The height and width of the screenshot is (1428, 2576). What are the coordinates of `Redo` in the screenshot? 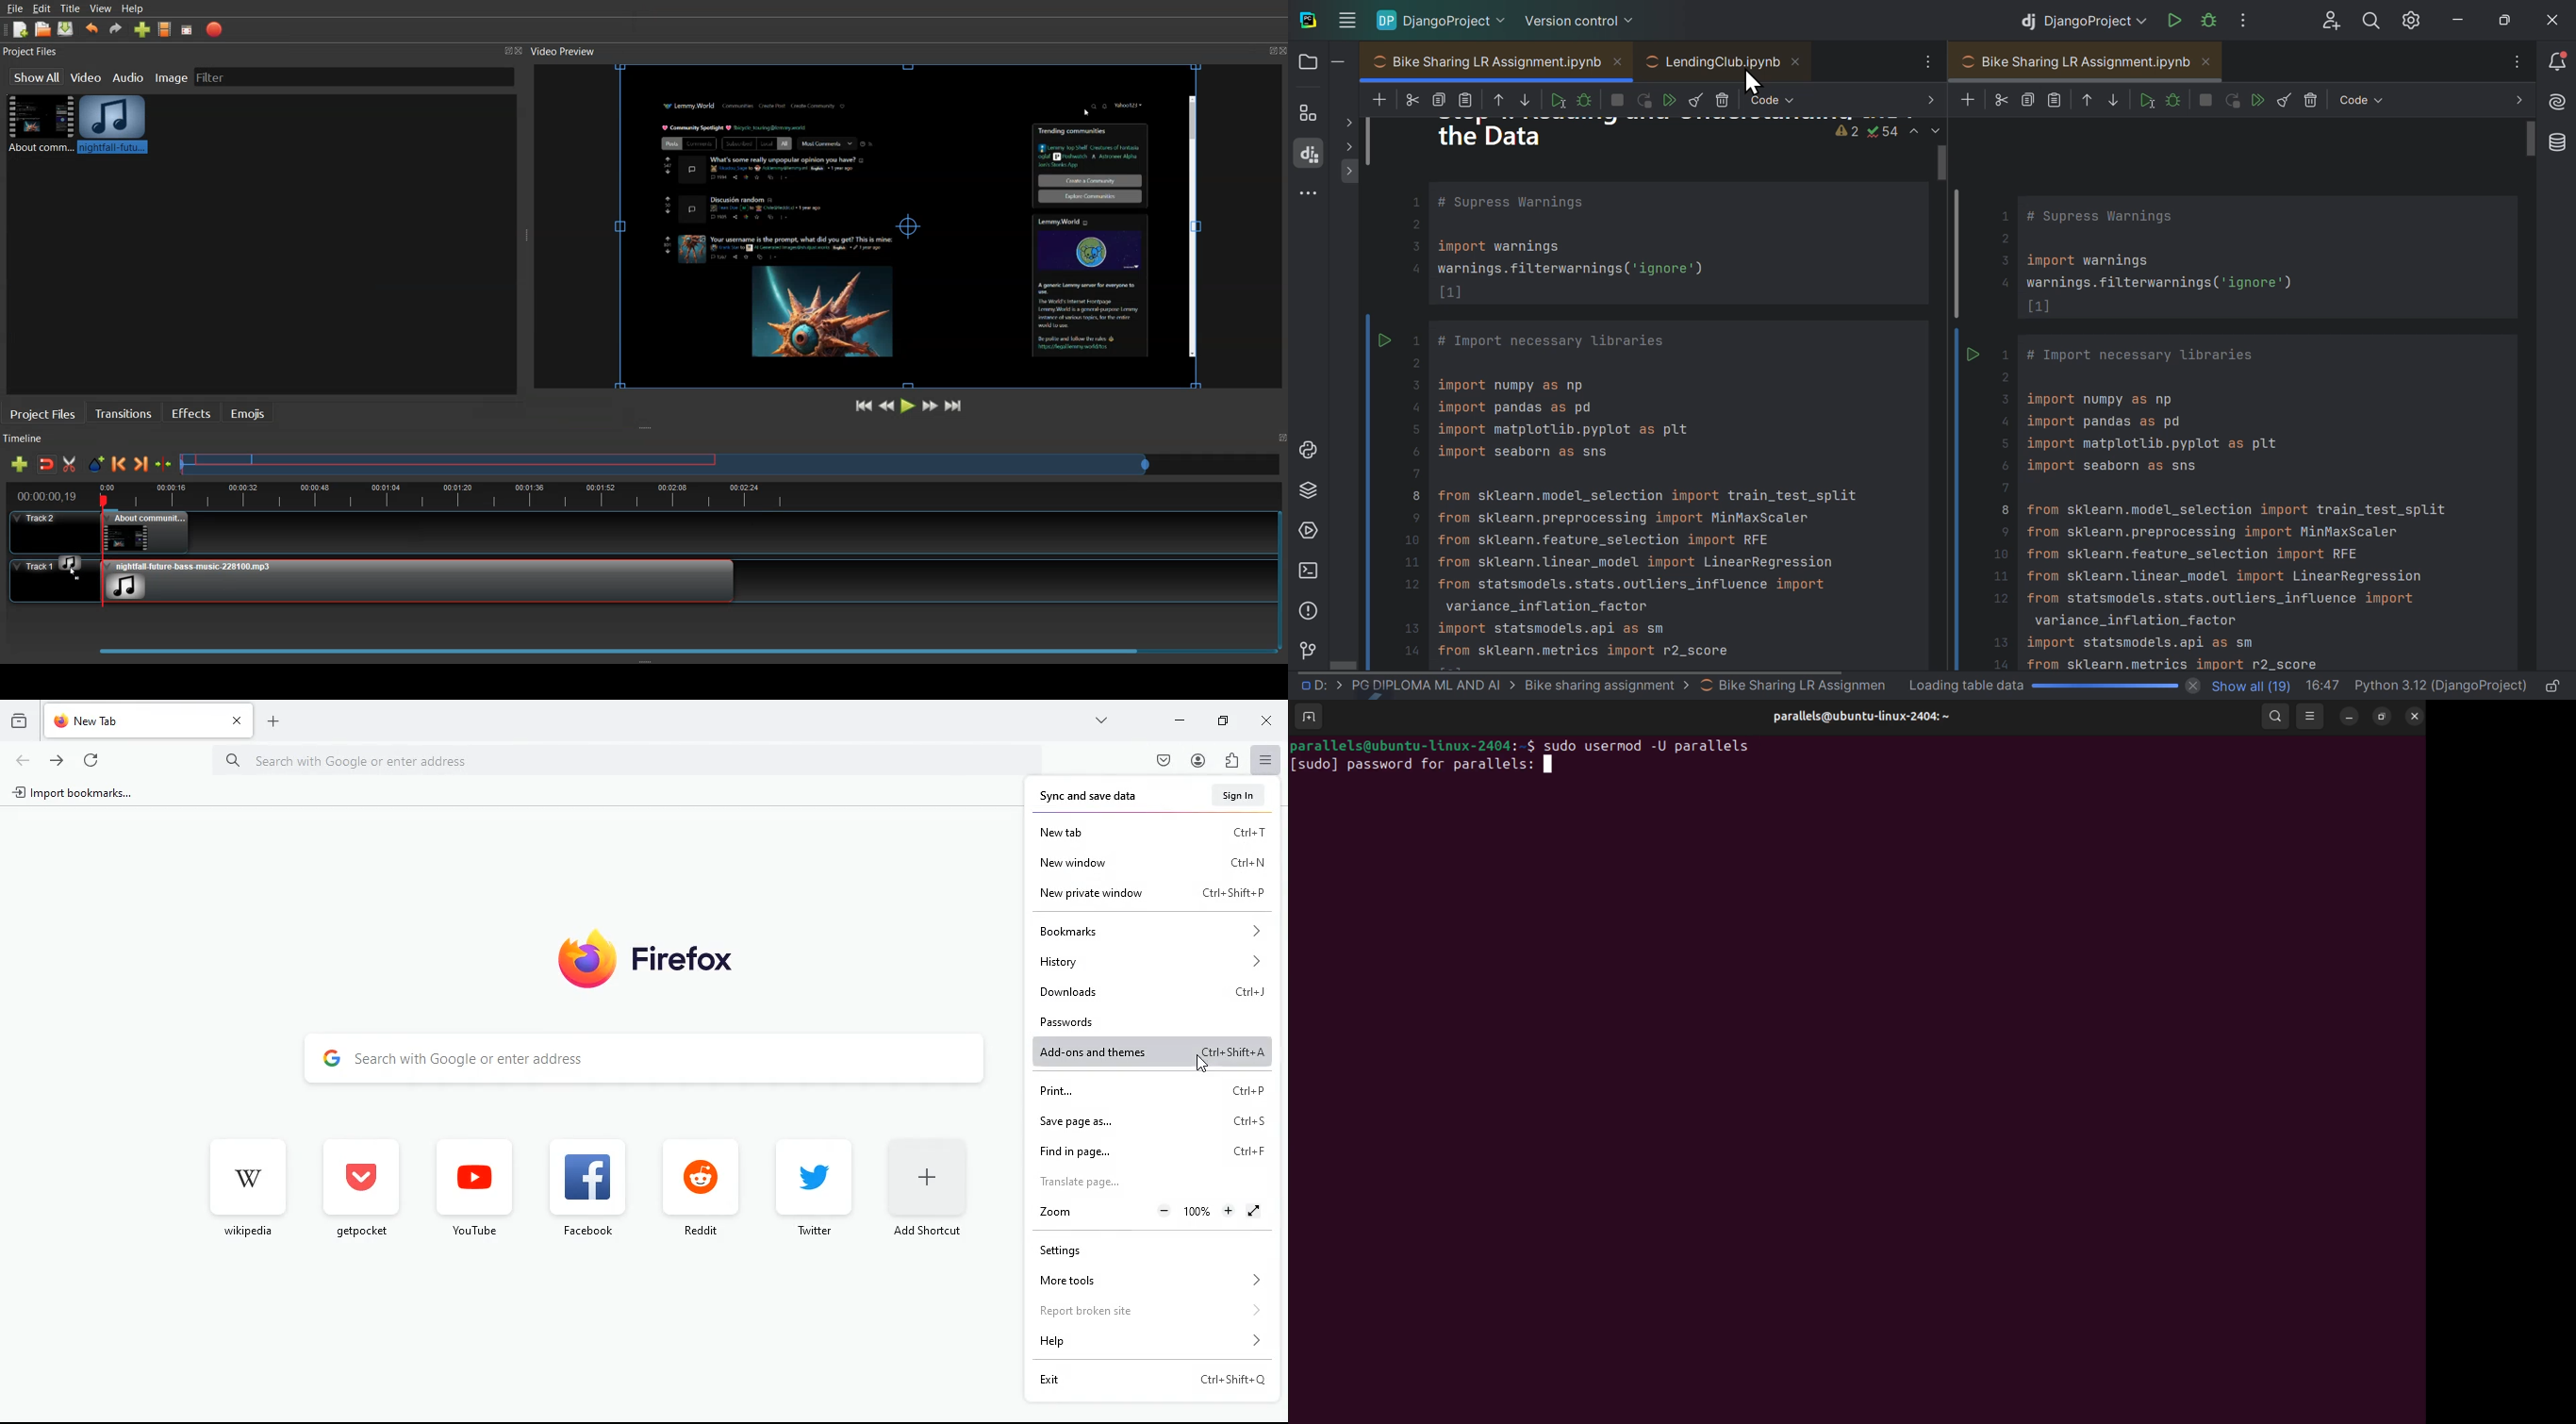 It's located at (116, 28).